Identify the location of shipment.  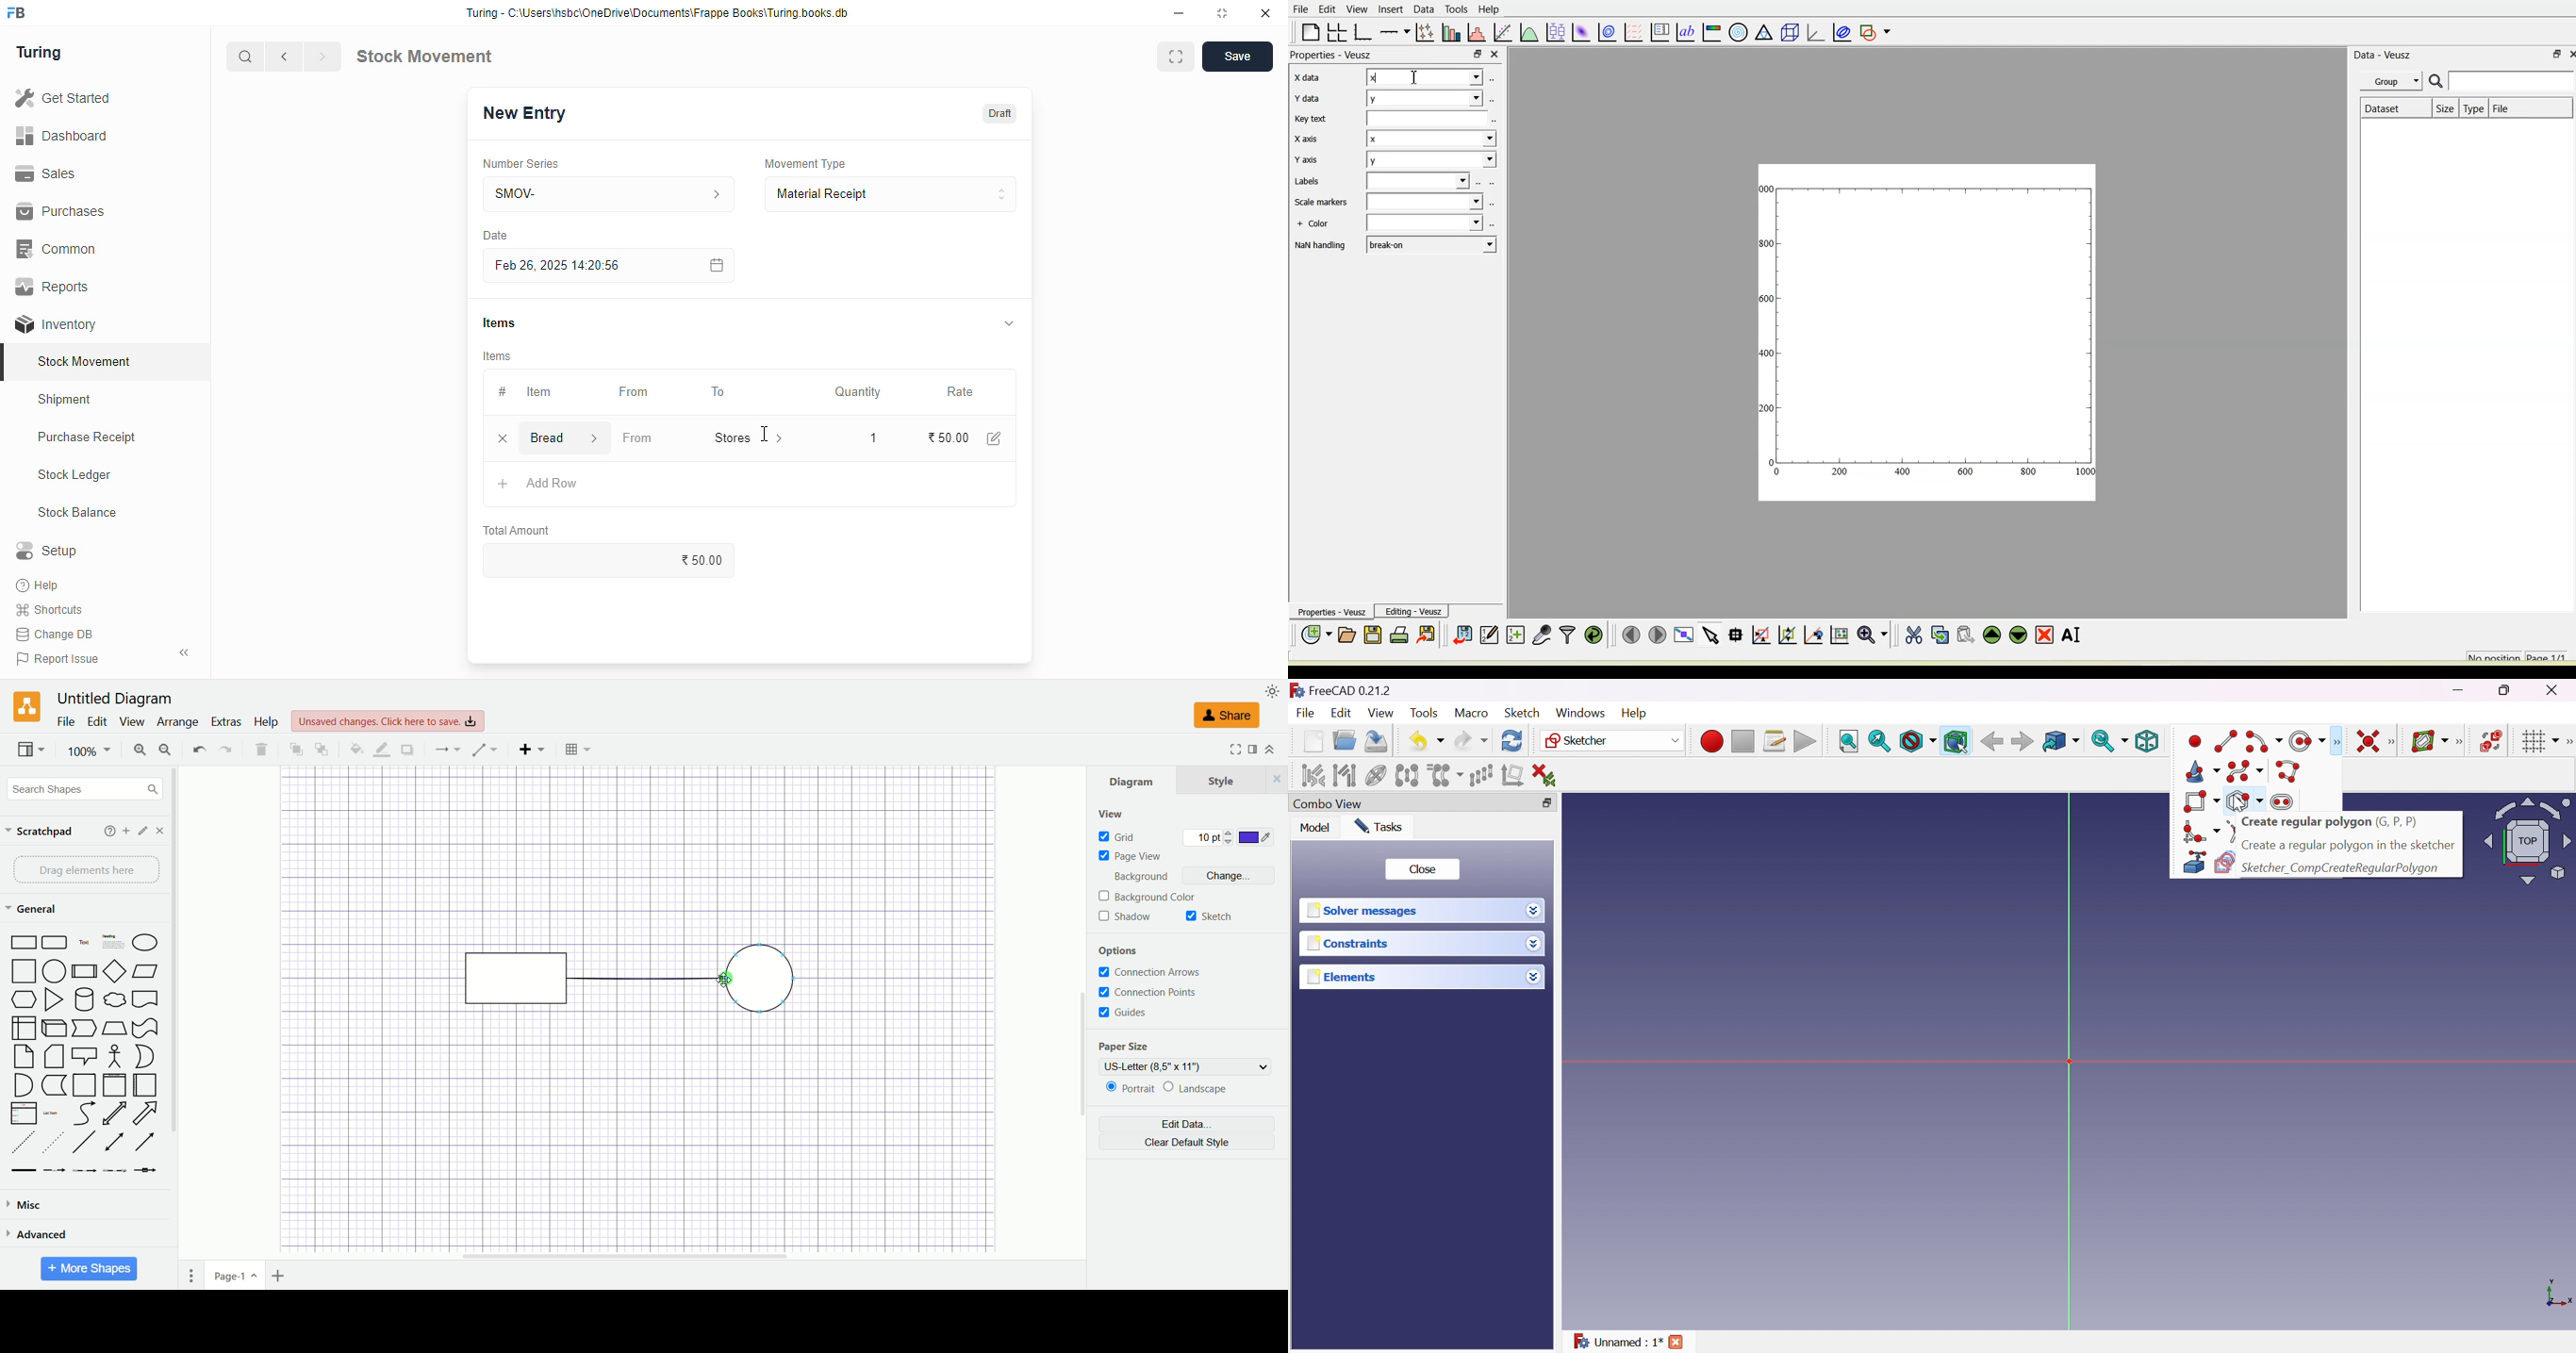
(65, 400).